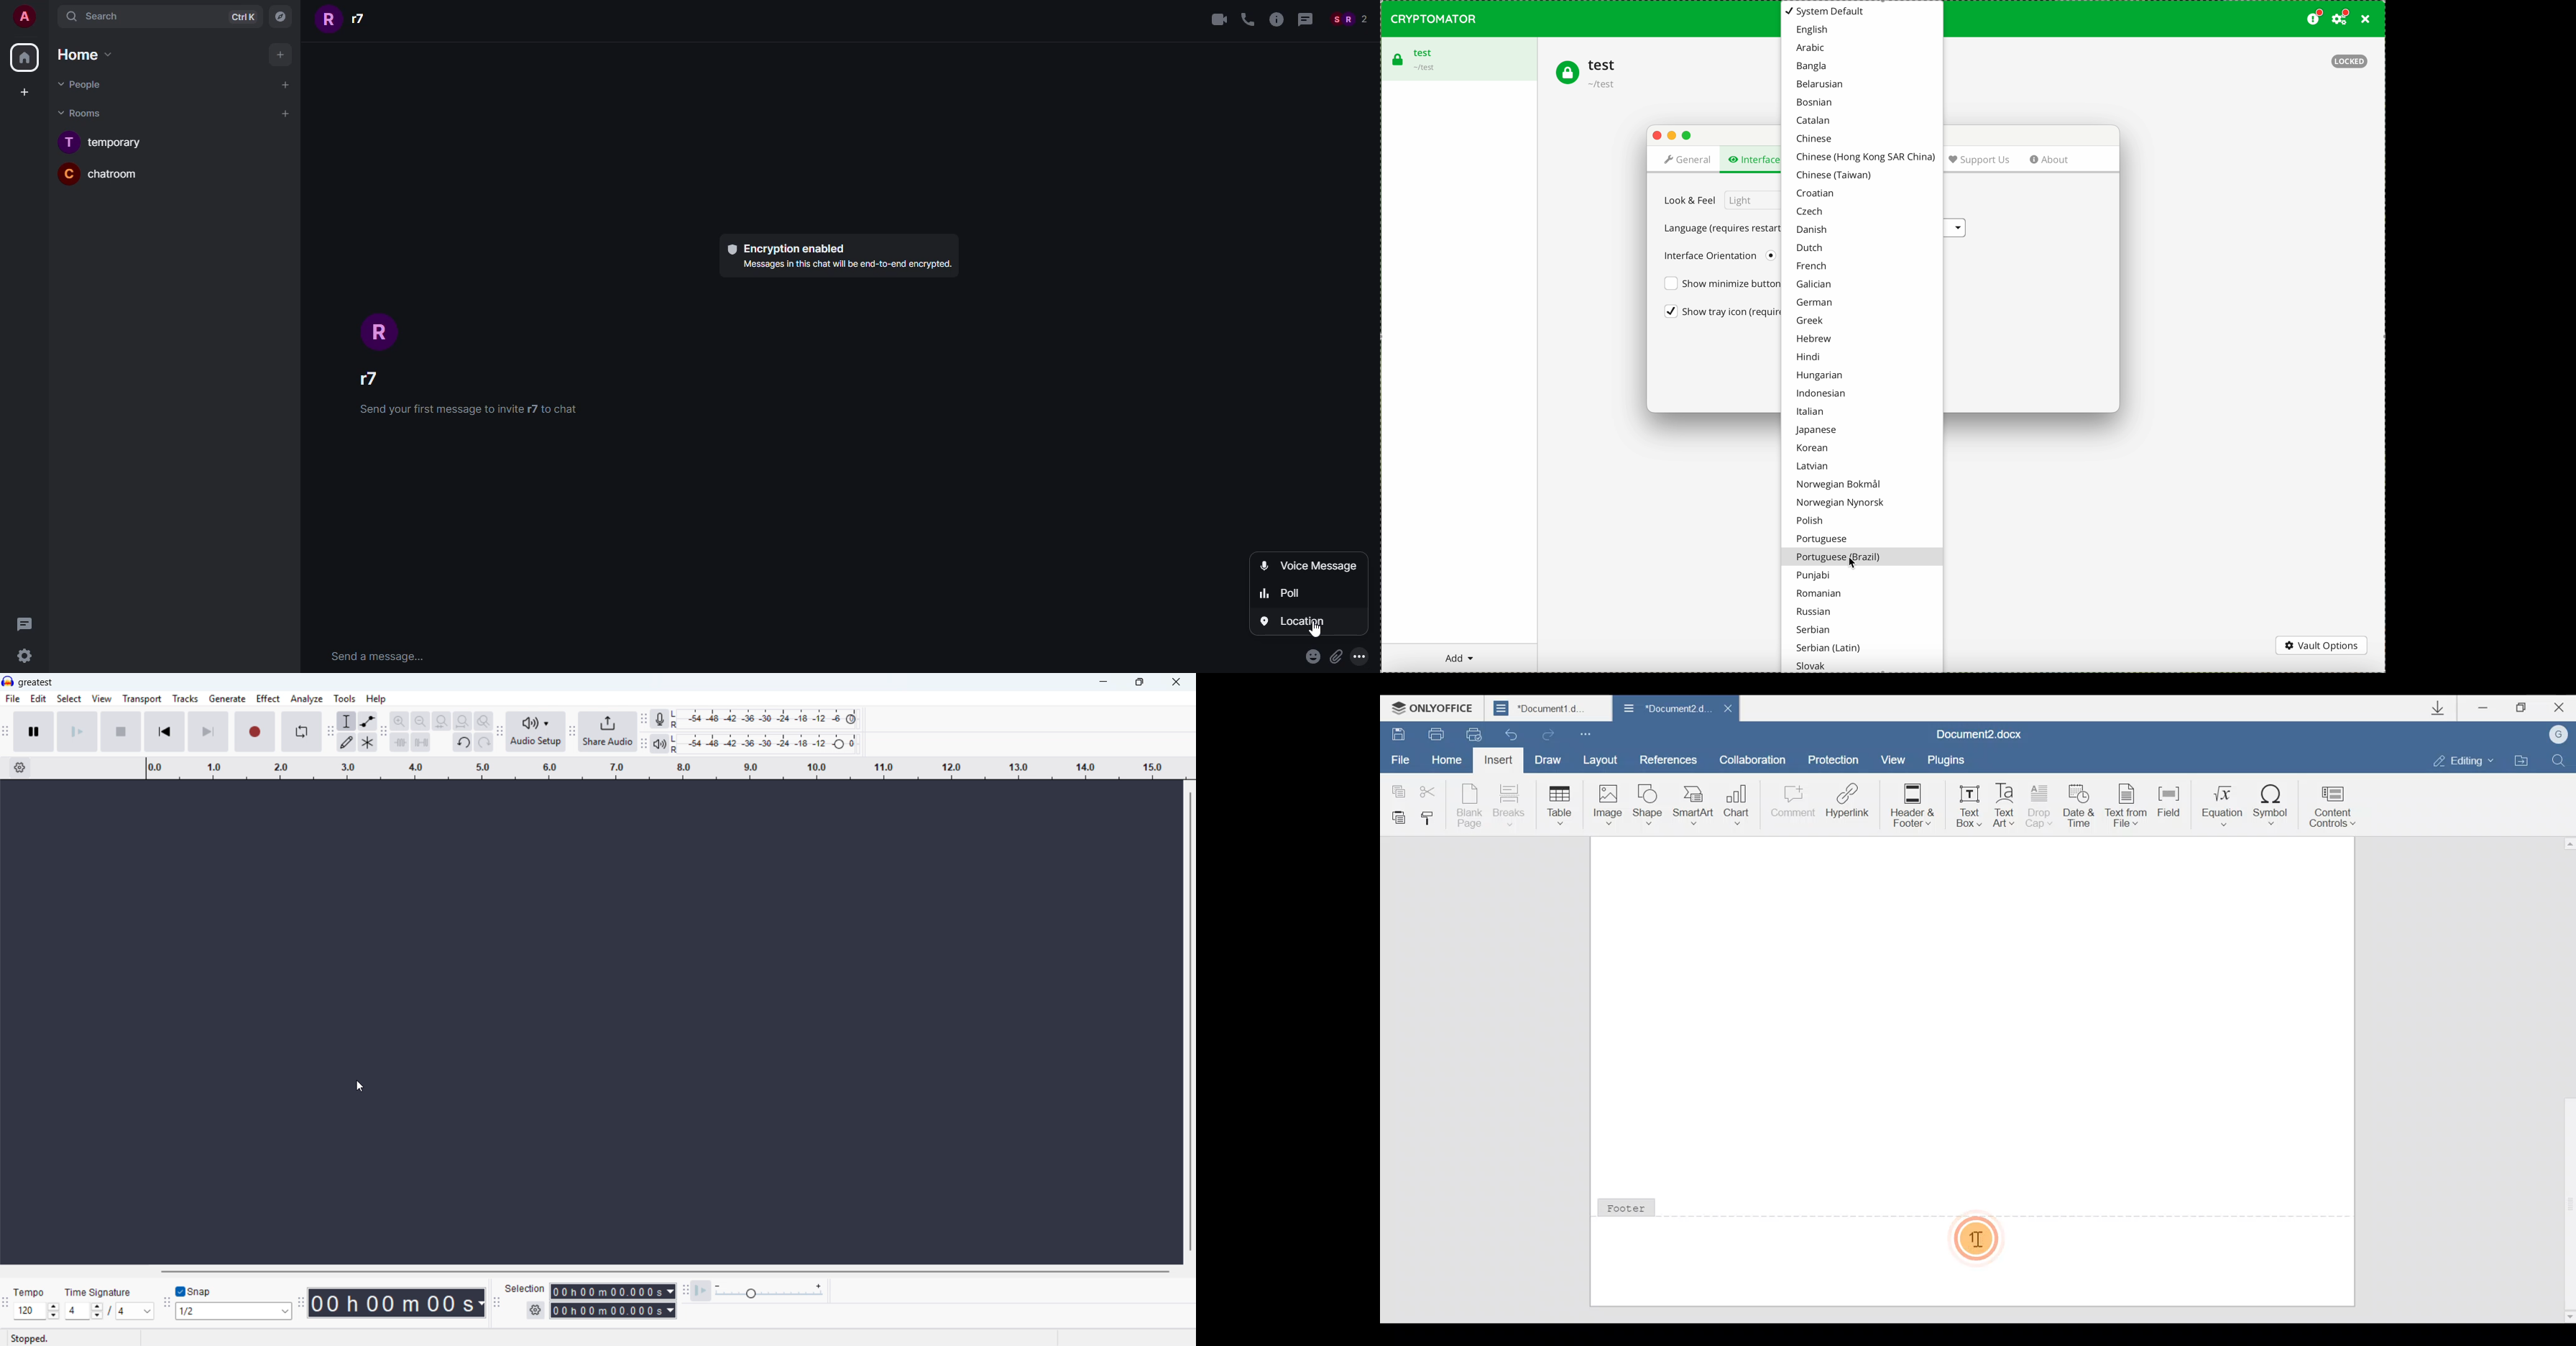 The height and width of the screenshot is (1372, 2576). What do you see at coordinates (1607, 804) in the screenshot?
I see `Image` at bounding box center [1607, 804].